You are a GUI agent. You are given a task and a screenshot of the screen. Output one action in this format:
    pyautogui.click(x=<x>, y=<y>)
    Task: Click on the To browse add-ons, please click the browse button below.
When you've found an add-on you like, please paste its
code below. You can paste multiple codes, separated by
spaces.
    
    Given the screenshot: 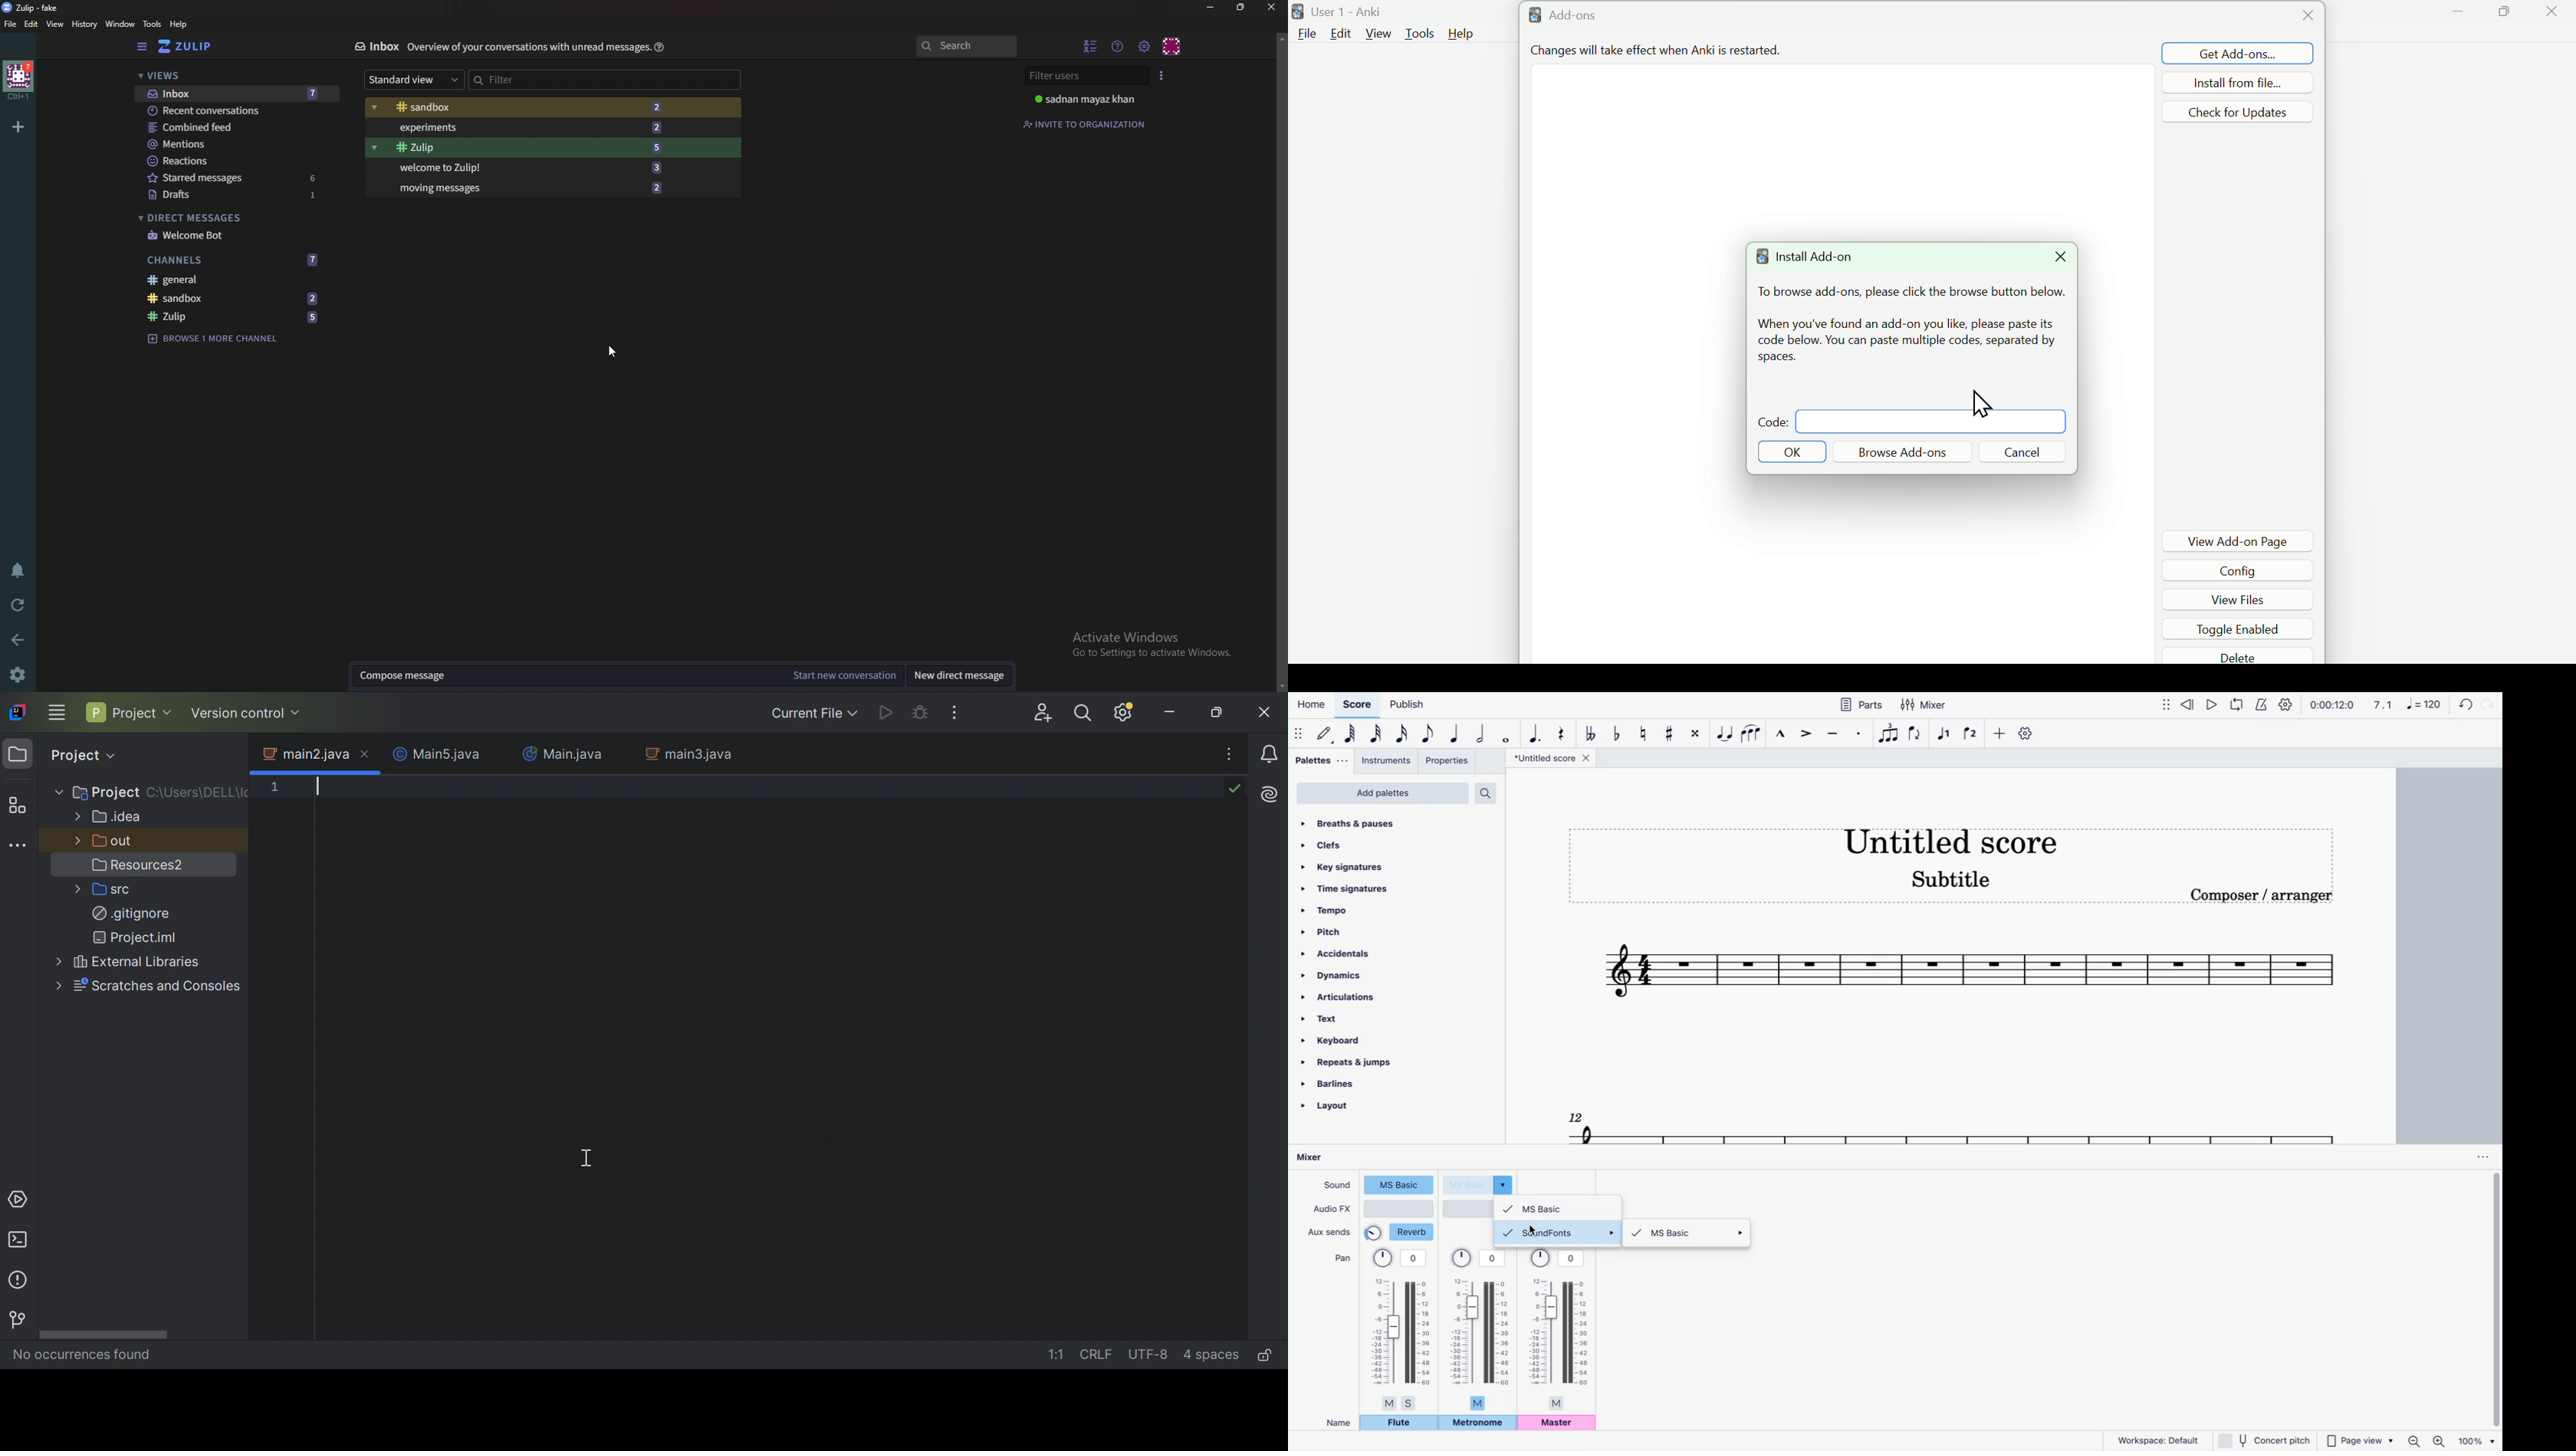 What is the action you would take?
    pyautogui.click(x=1911, y=327)
    